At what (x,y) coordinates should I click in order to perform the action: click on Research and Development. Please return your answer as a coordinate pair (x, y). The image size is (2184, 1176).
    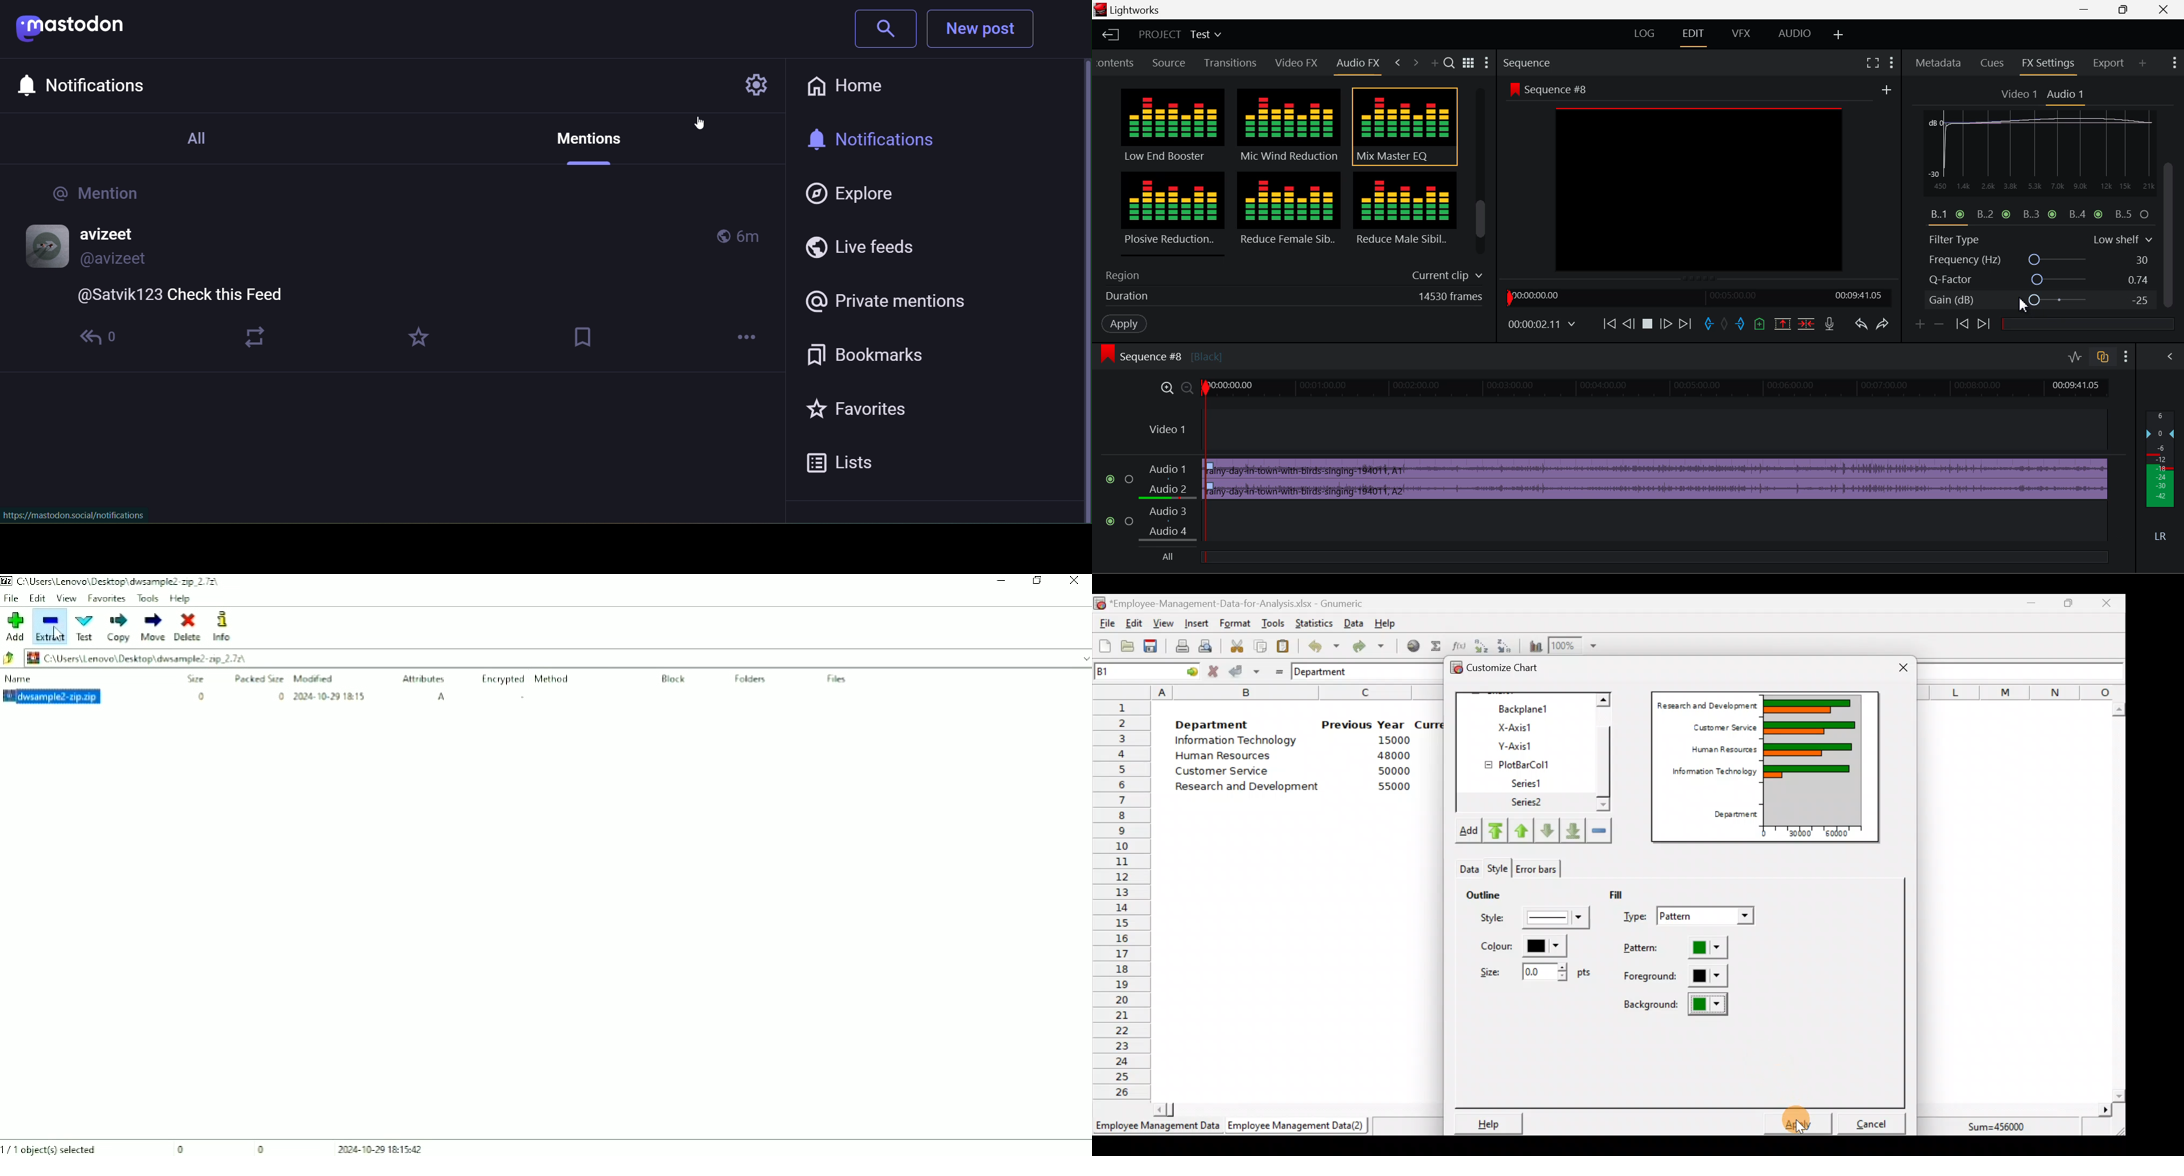
    Looking at the image, I should click on (1707, 704).